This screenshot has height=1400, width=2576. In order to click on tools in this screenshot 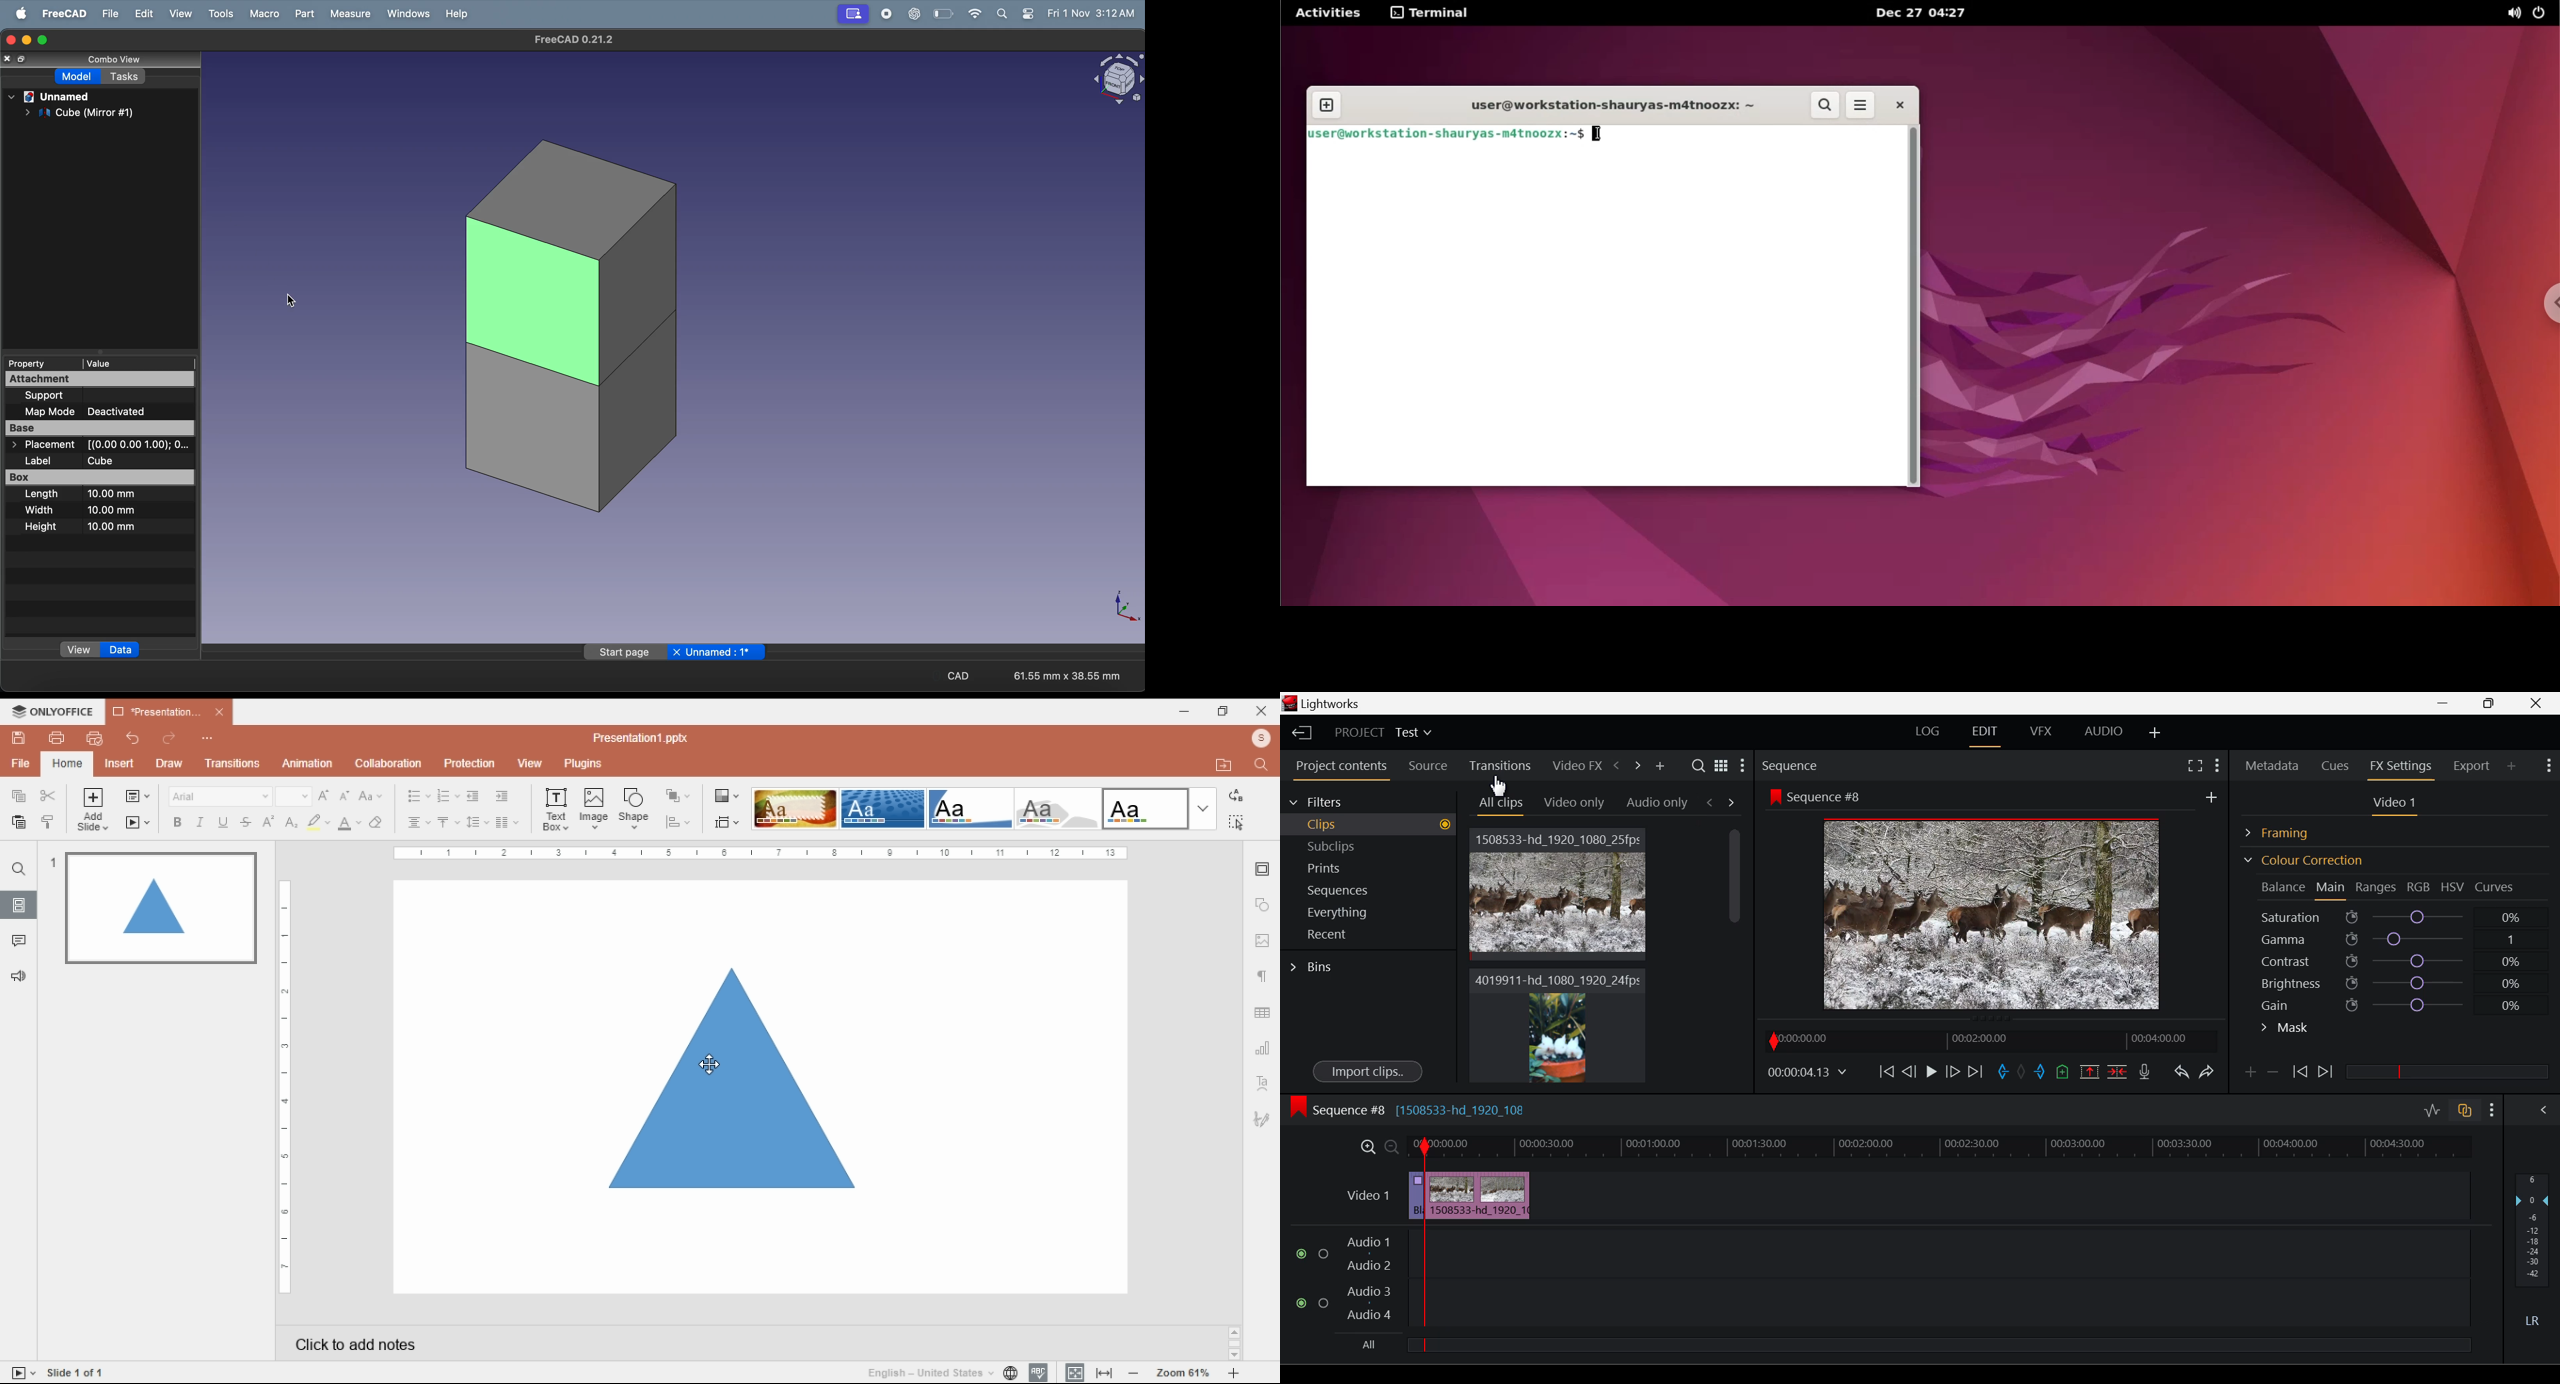, I will do `click(220, 13)`.